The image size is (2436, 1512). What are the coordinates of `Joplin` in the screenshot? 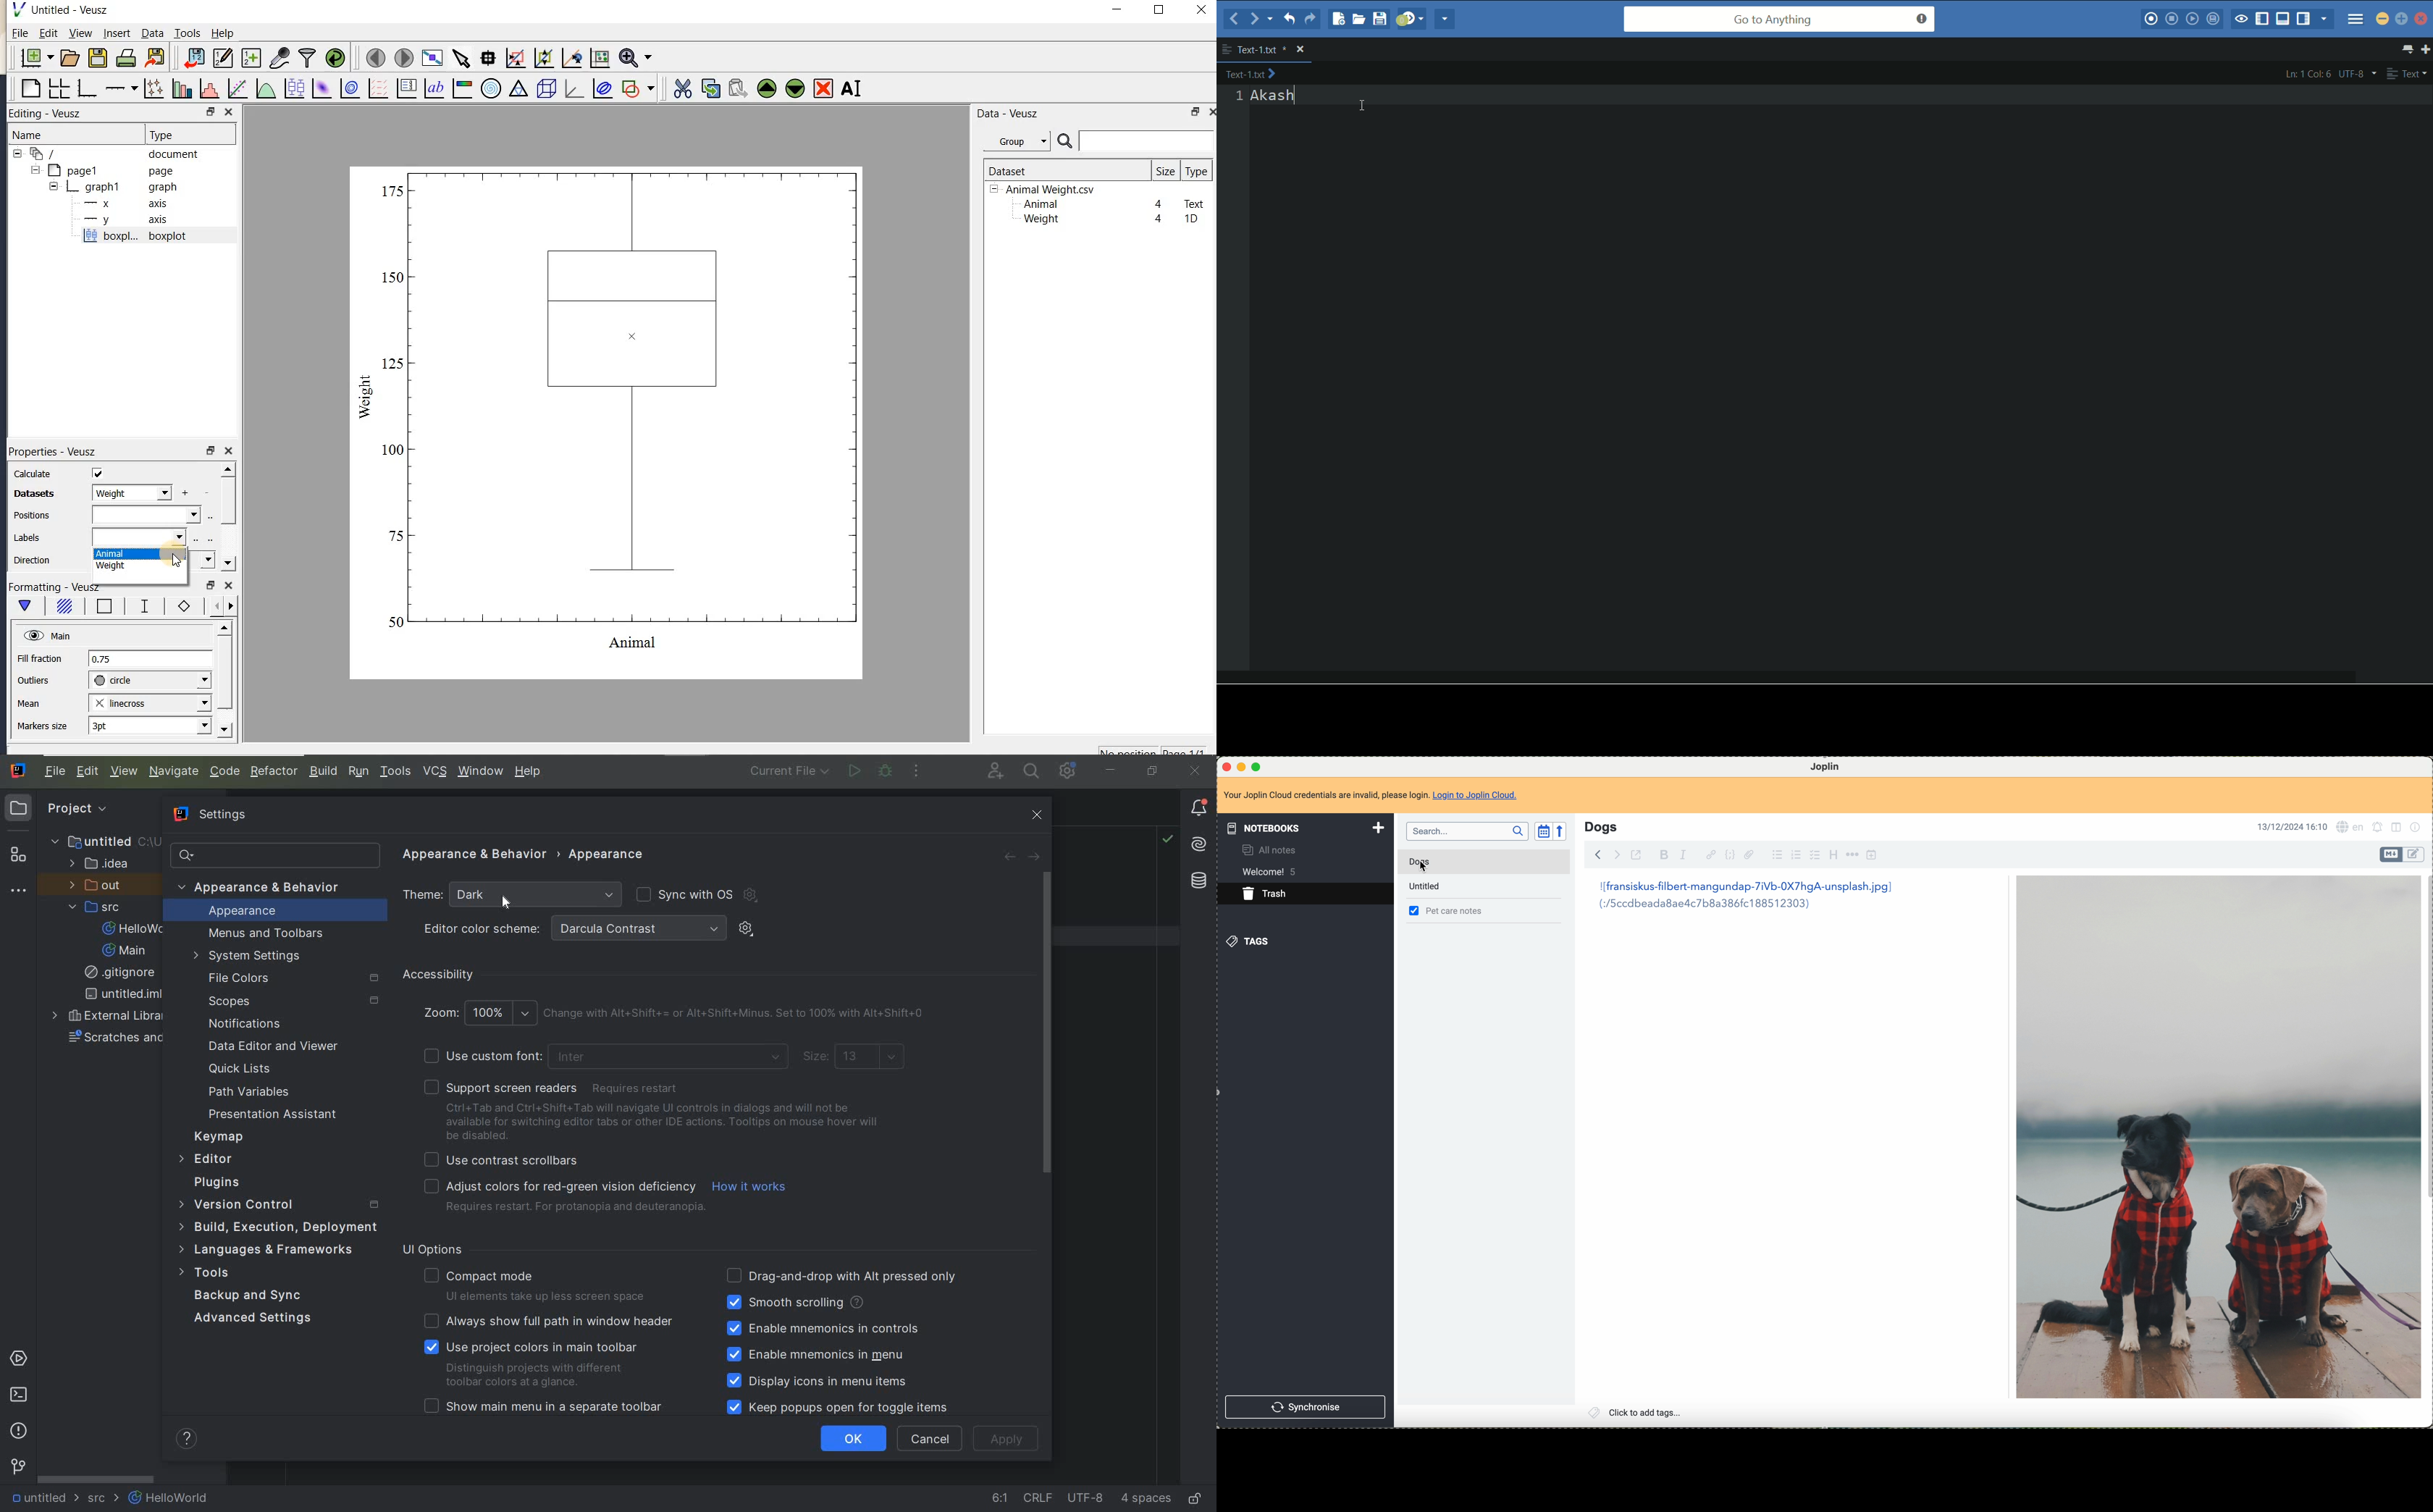 It's located at (1823, 766).